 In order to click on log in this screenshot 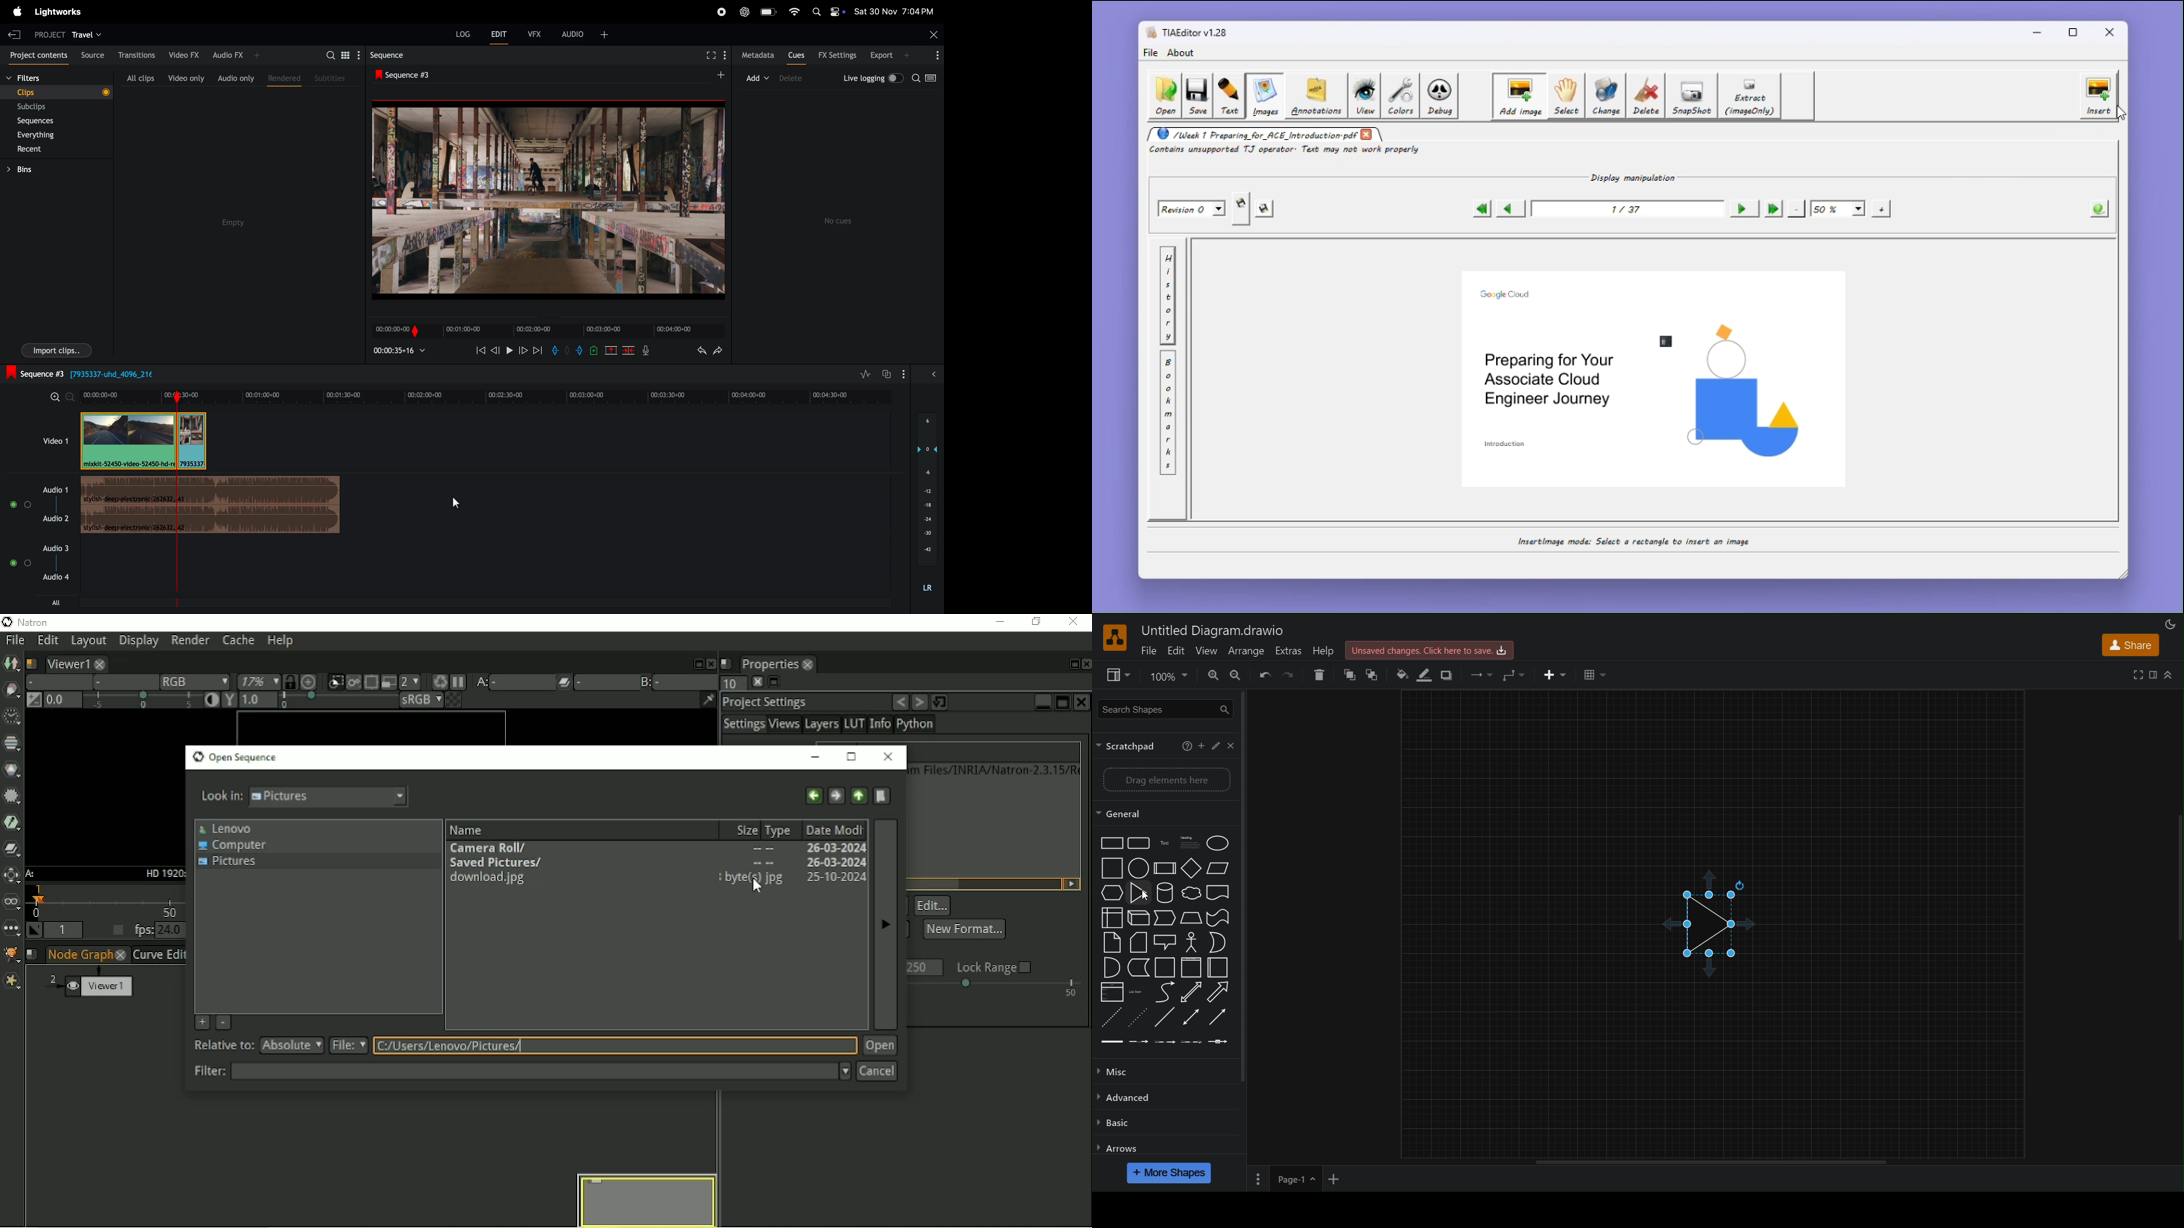, I will do `click(458, 36)`.